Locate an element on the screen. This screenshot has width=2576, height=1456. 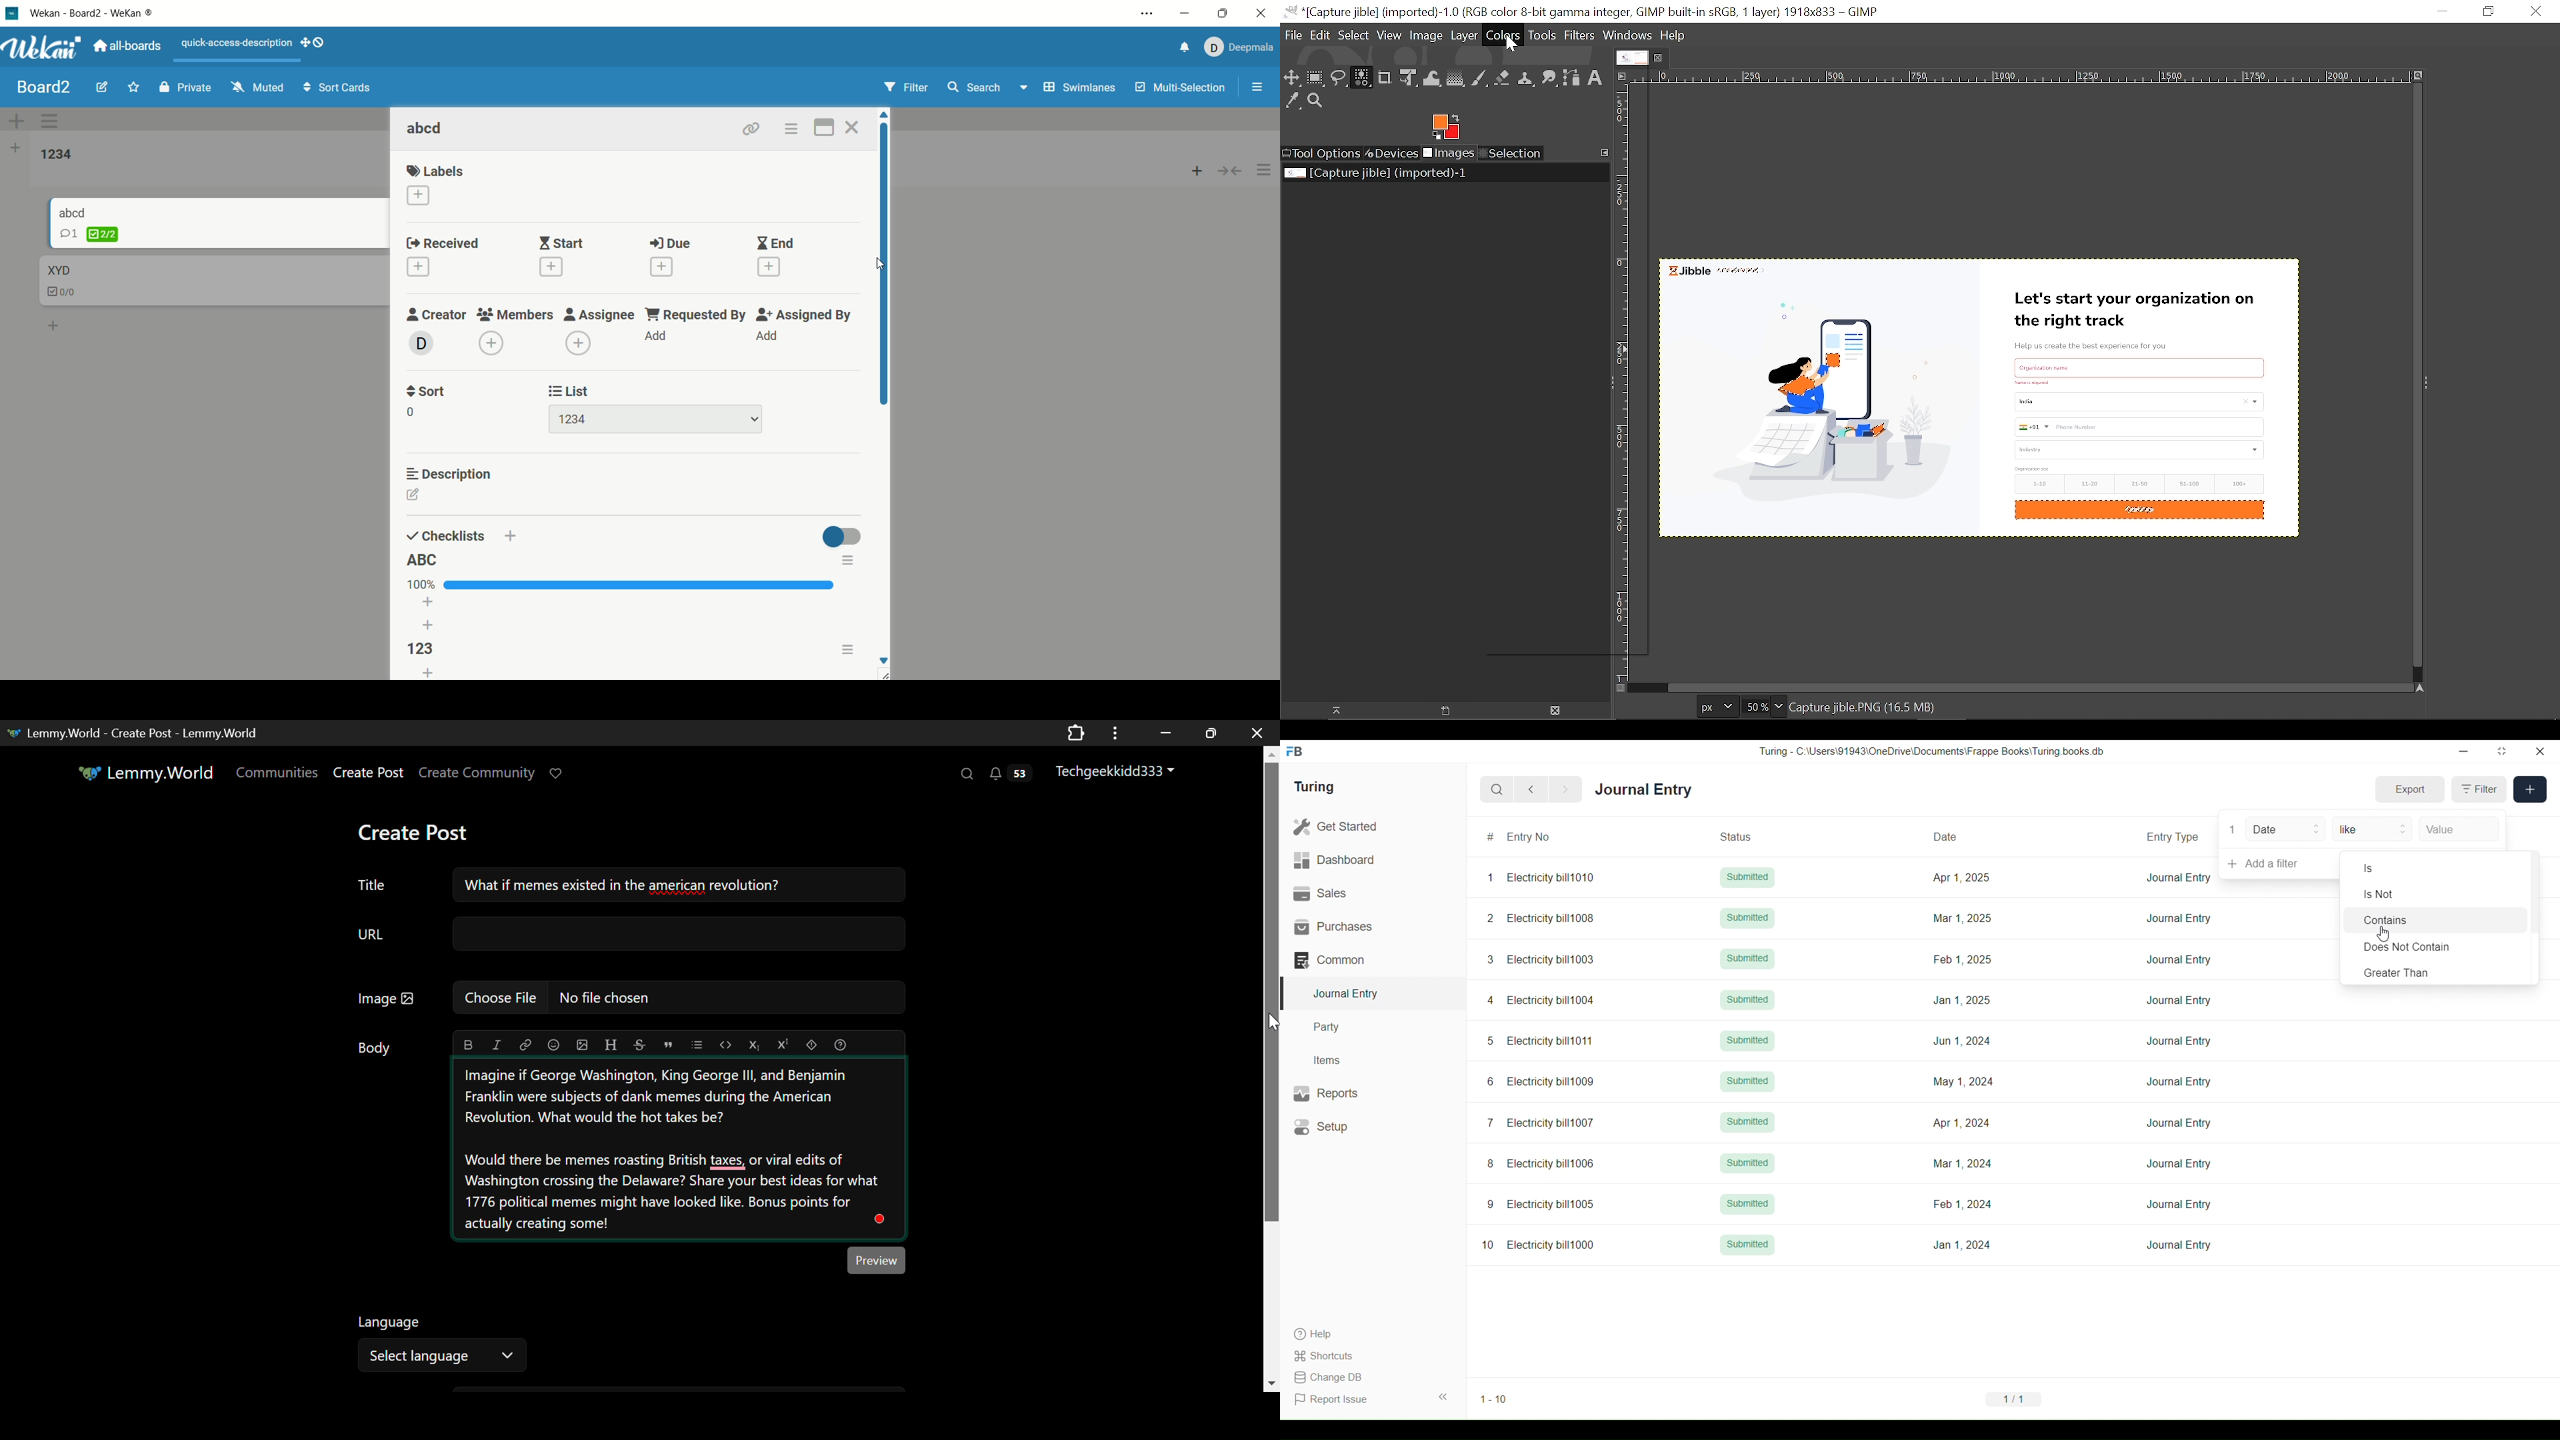
Turing is located at coordinates (1315, 787).